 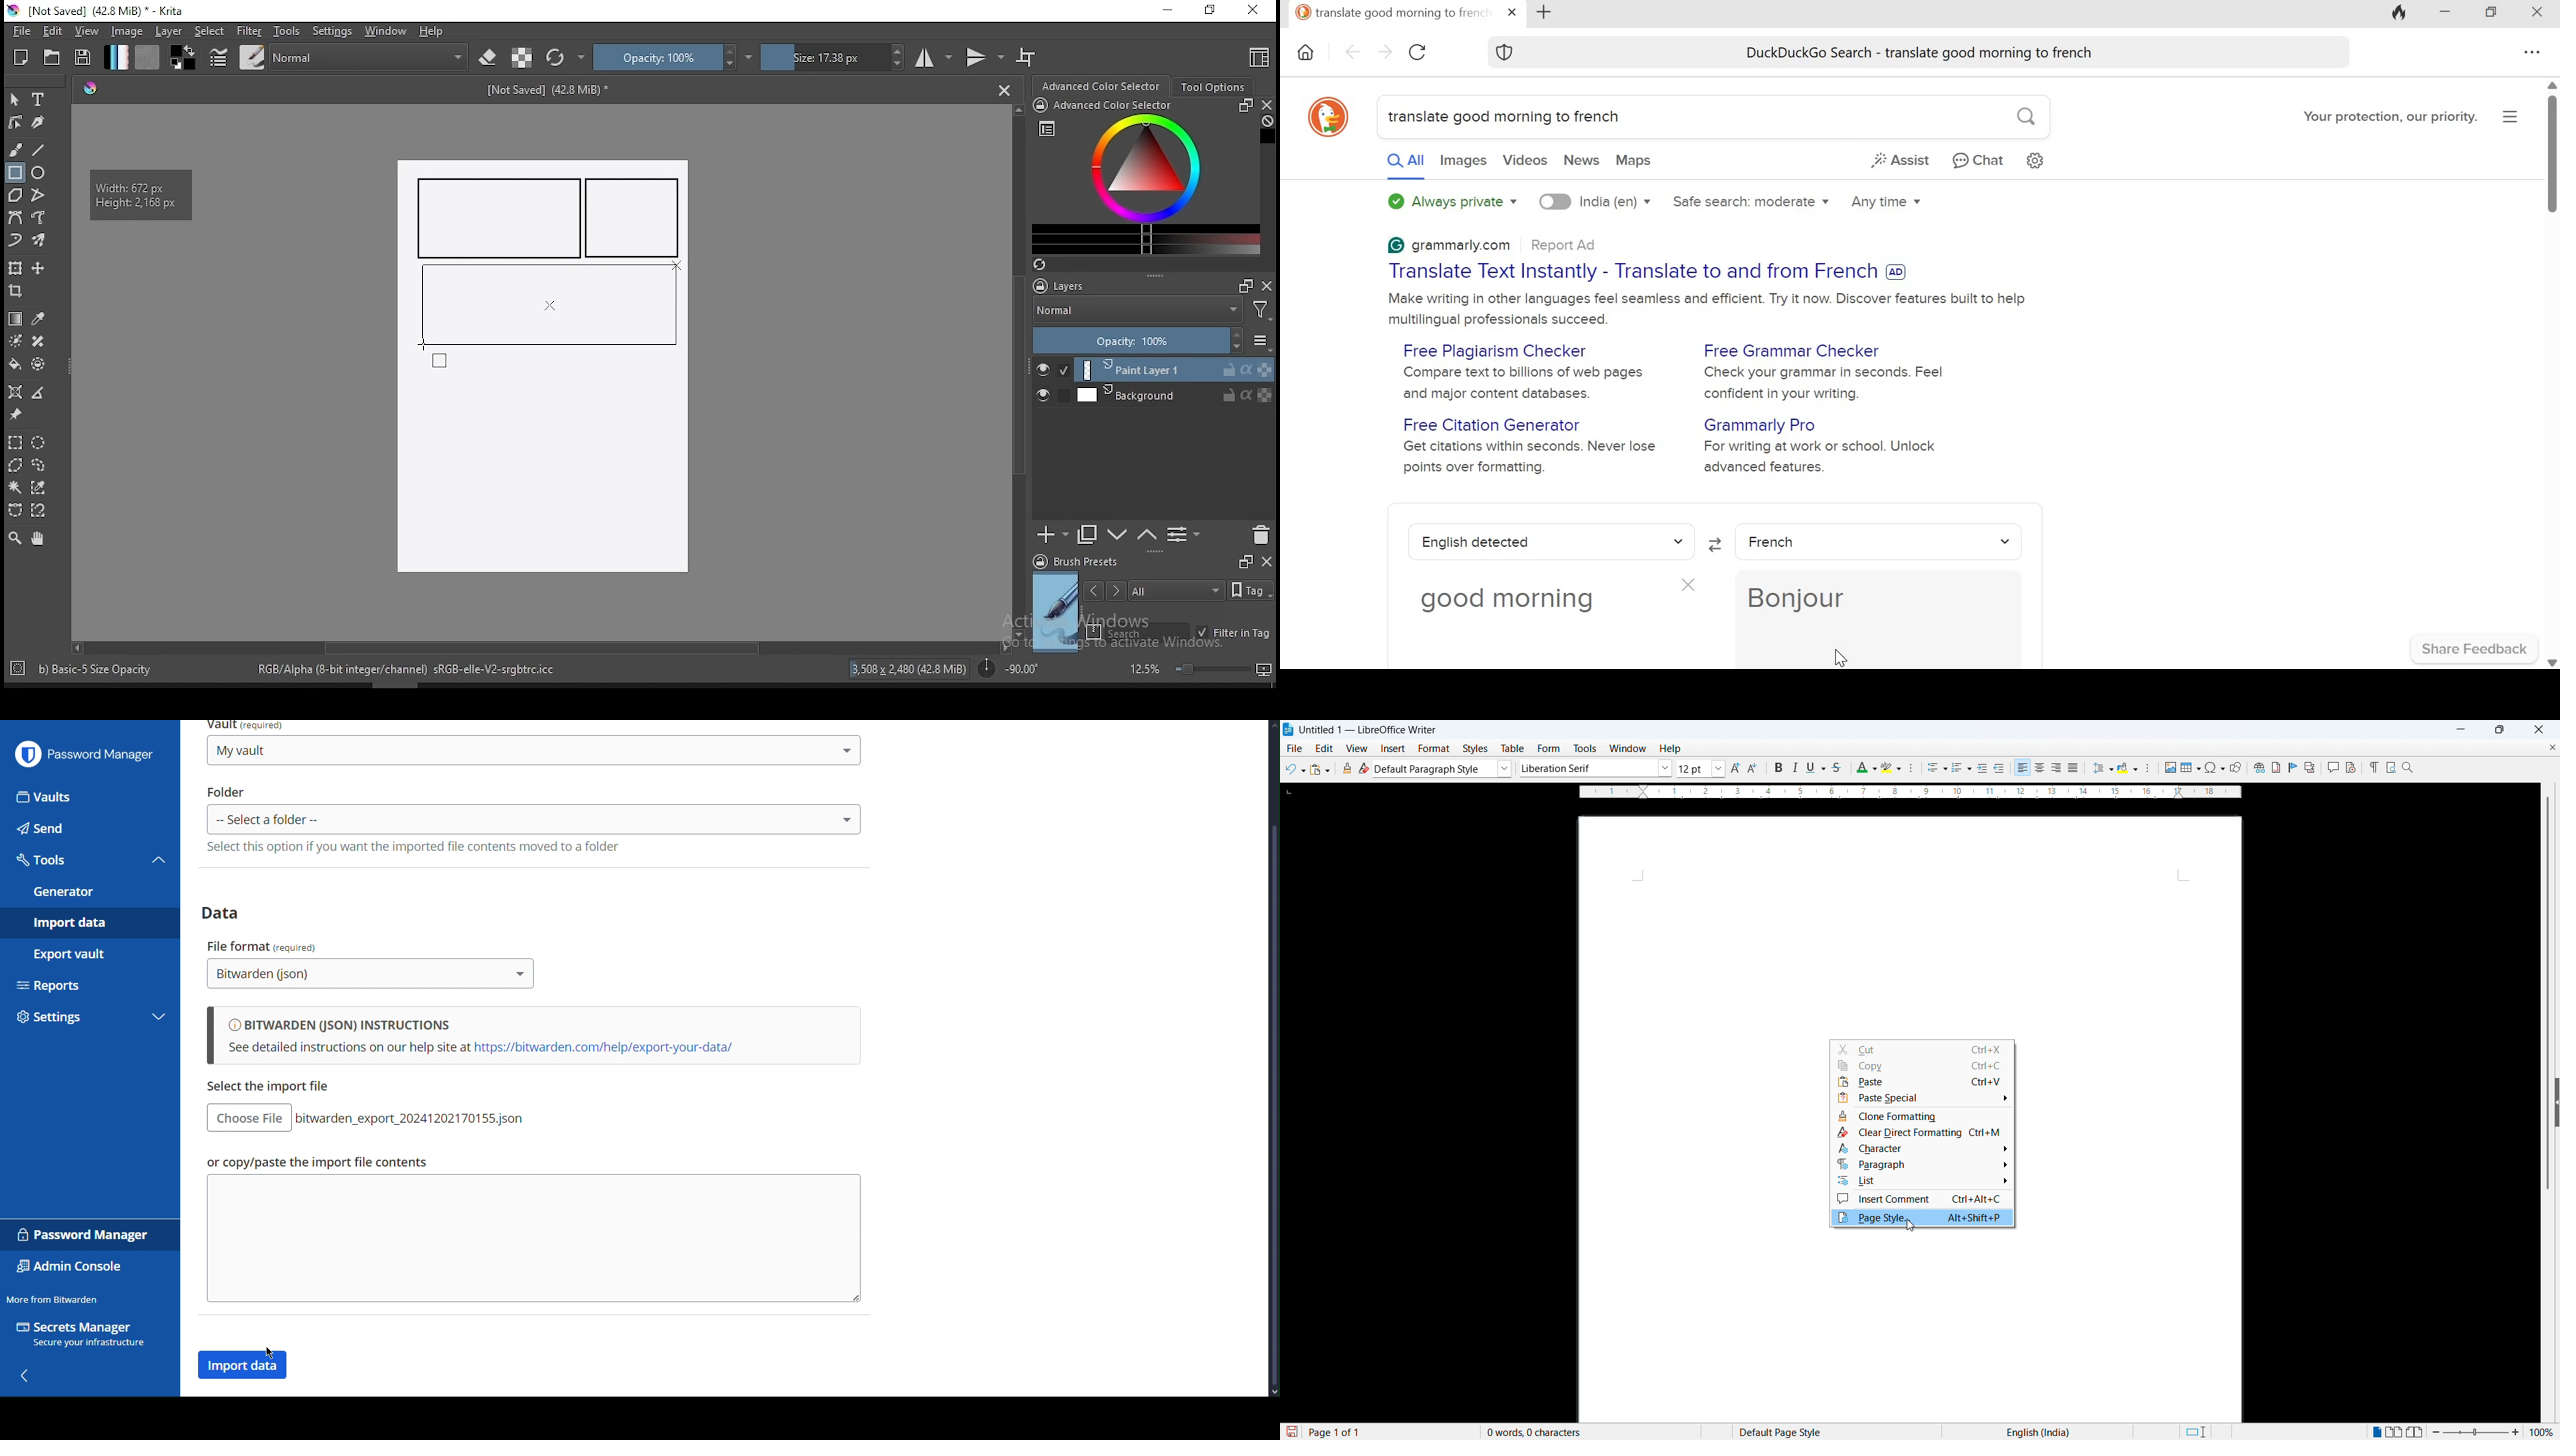 What do you see at coordinates (1457, 200) in the screenshot?
I see `Always private` at bounding box center [1457, 200].